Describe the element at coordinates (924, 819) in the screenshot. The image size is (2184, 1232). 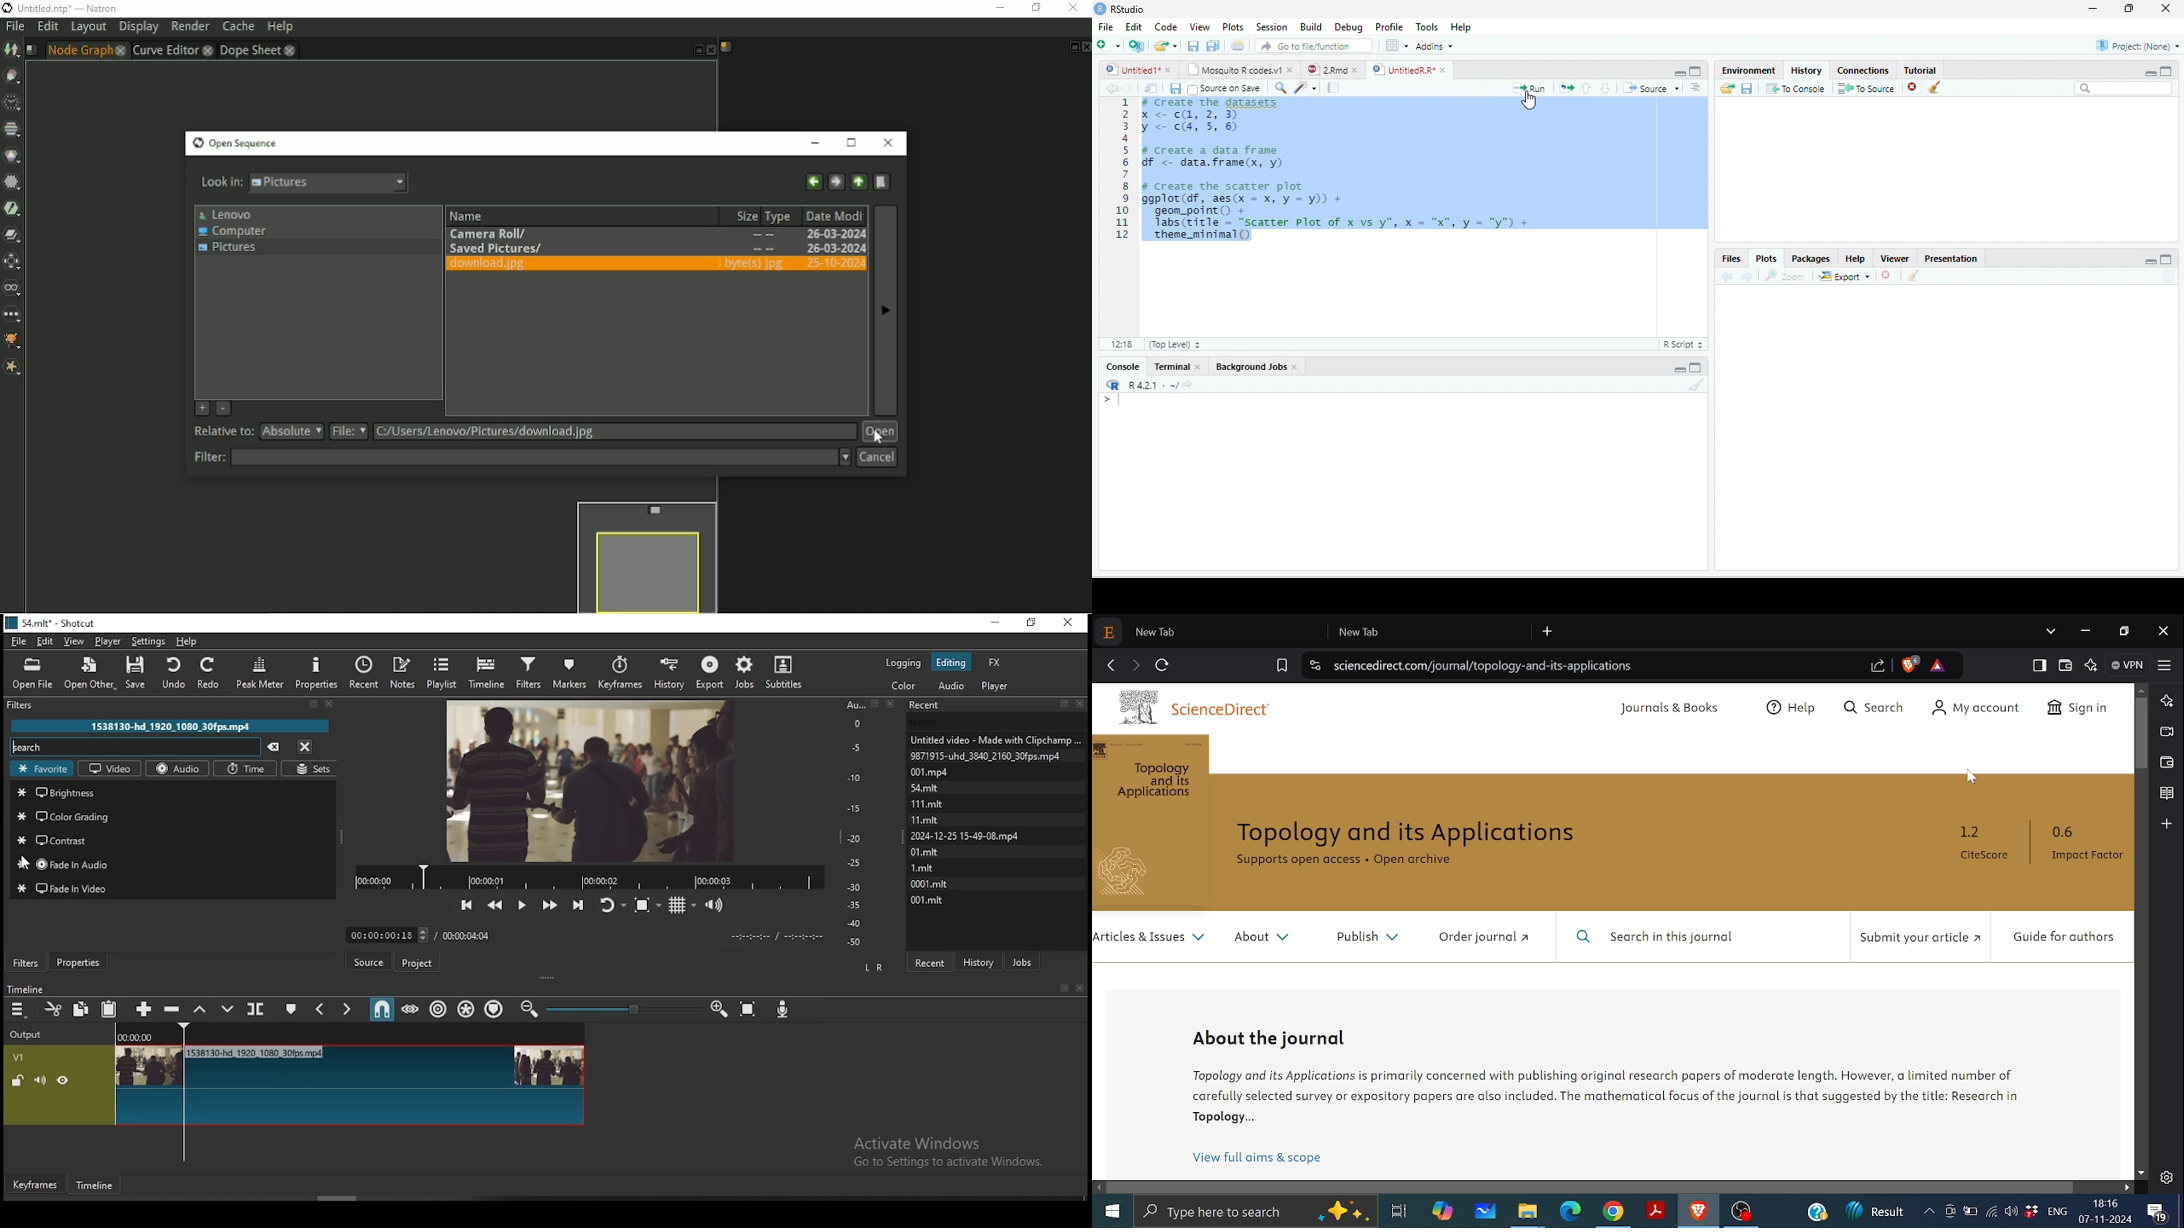
I see `11.mit` at that location.